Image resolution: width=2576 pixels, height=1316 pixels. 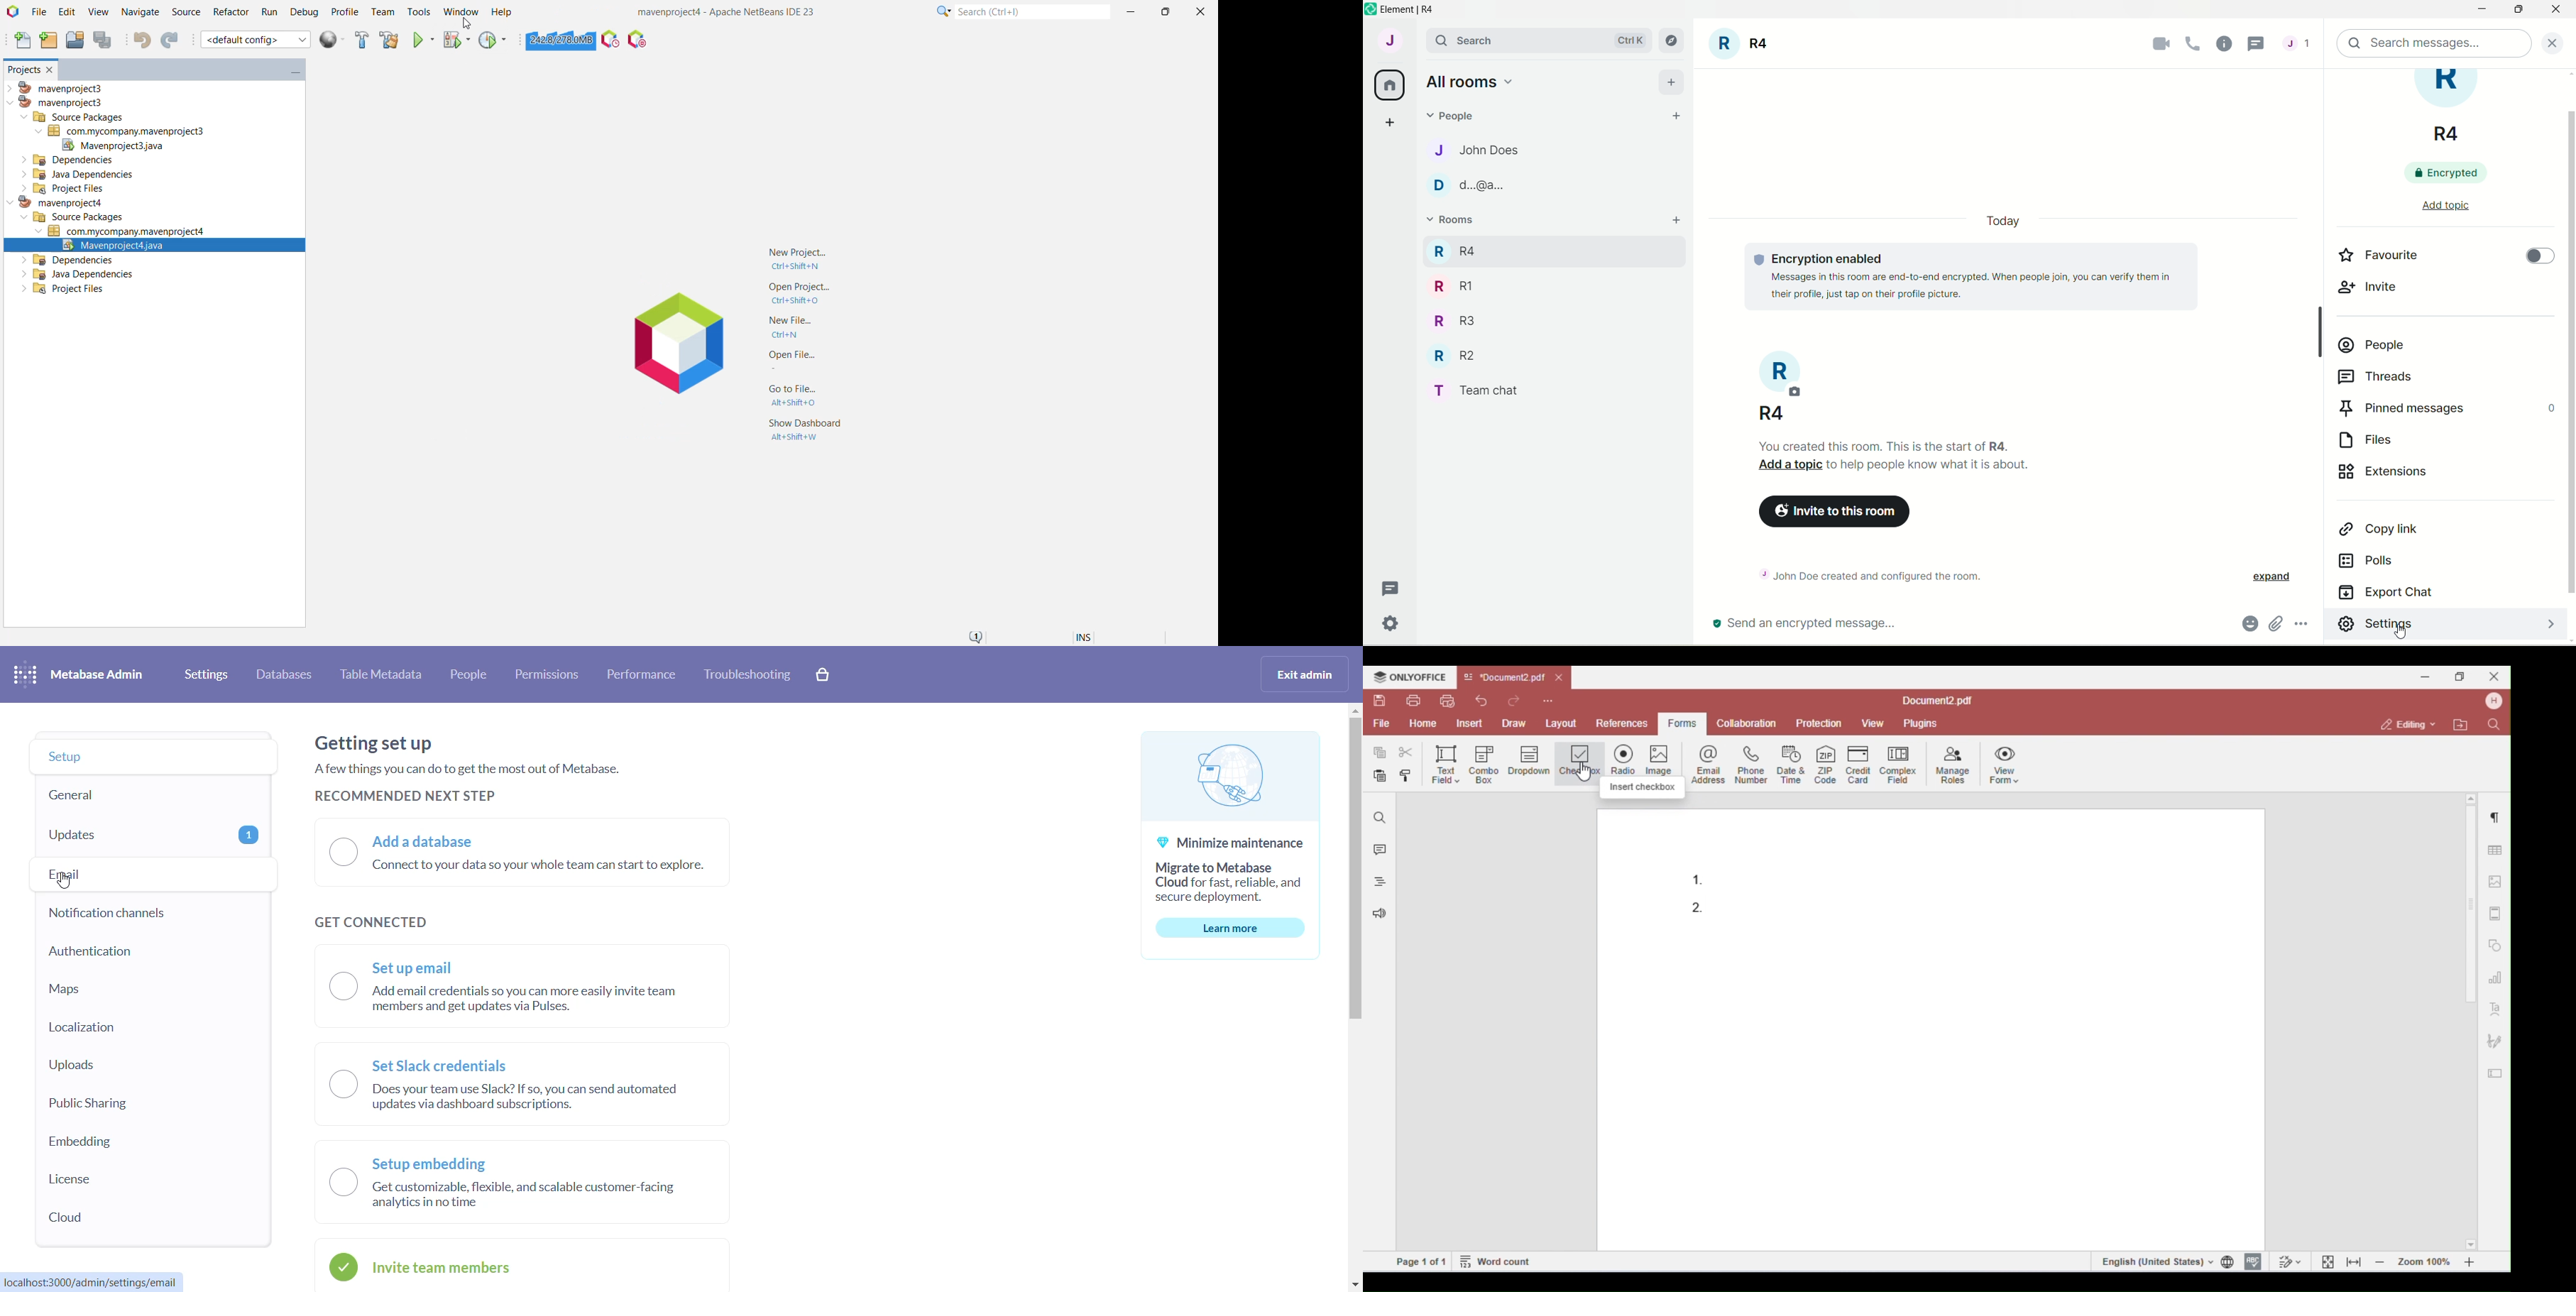 I want to click on localhost:3000/admin/settings/email, so click(x=91, y=1281).